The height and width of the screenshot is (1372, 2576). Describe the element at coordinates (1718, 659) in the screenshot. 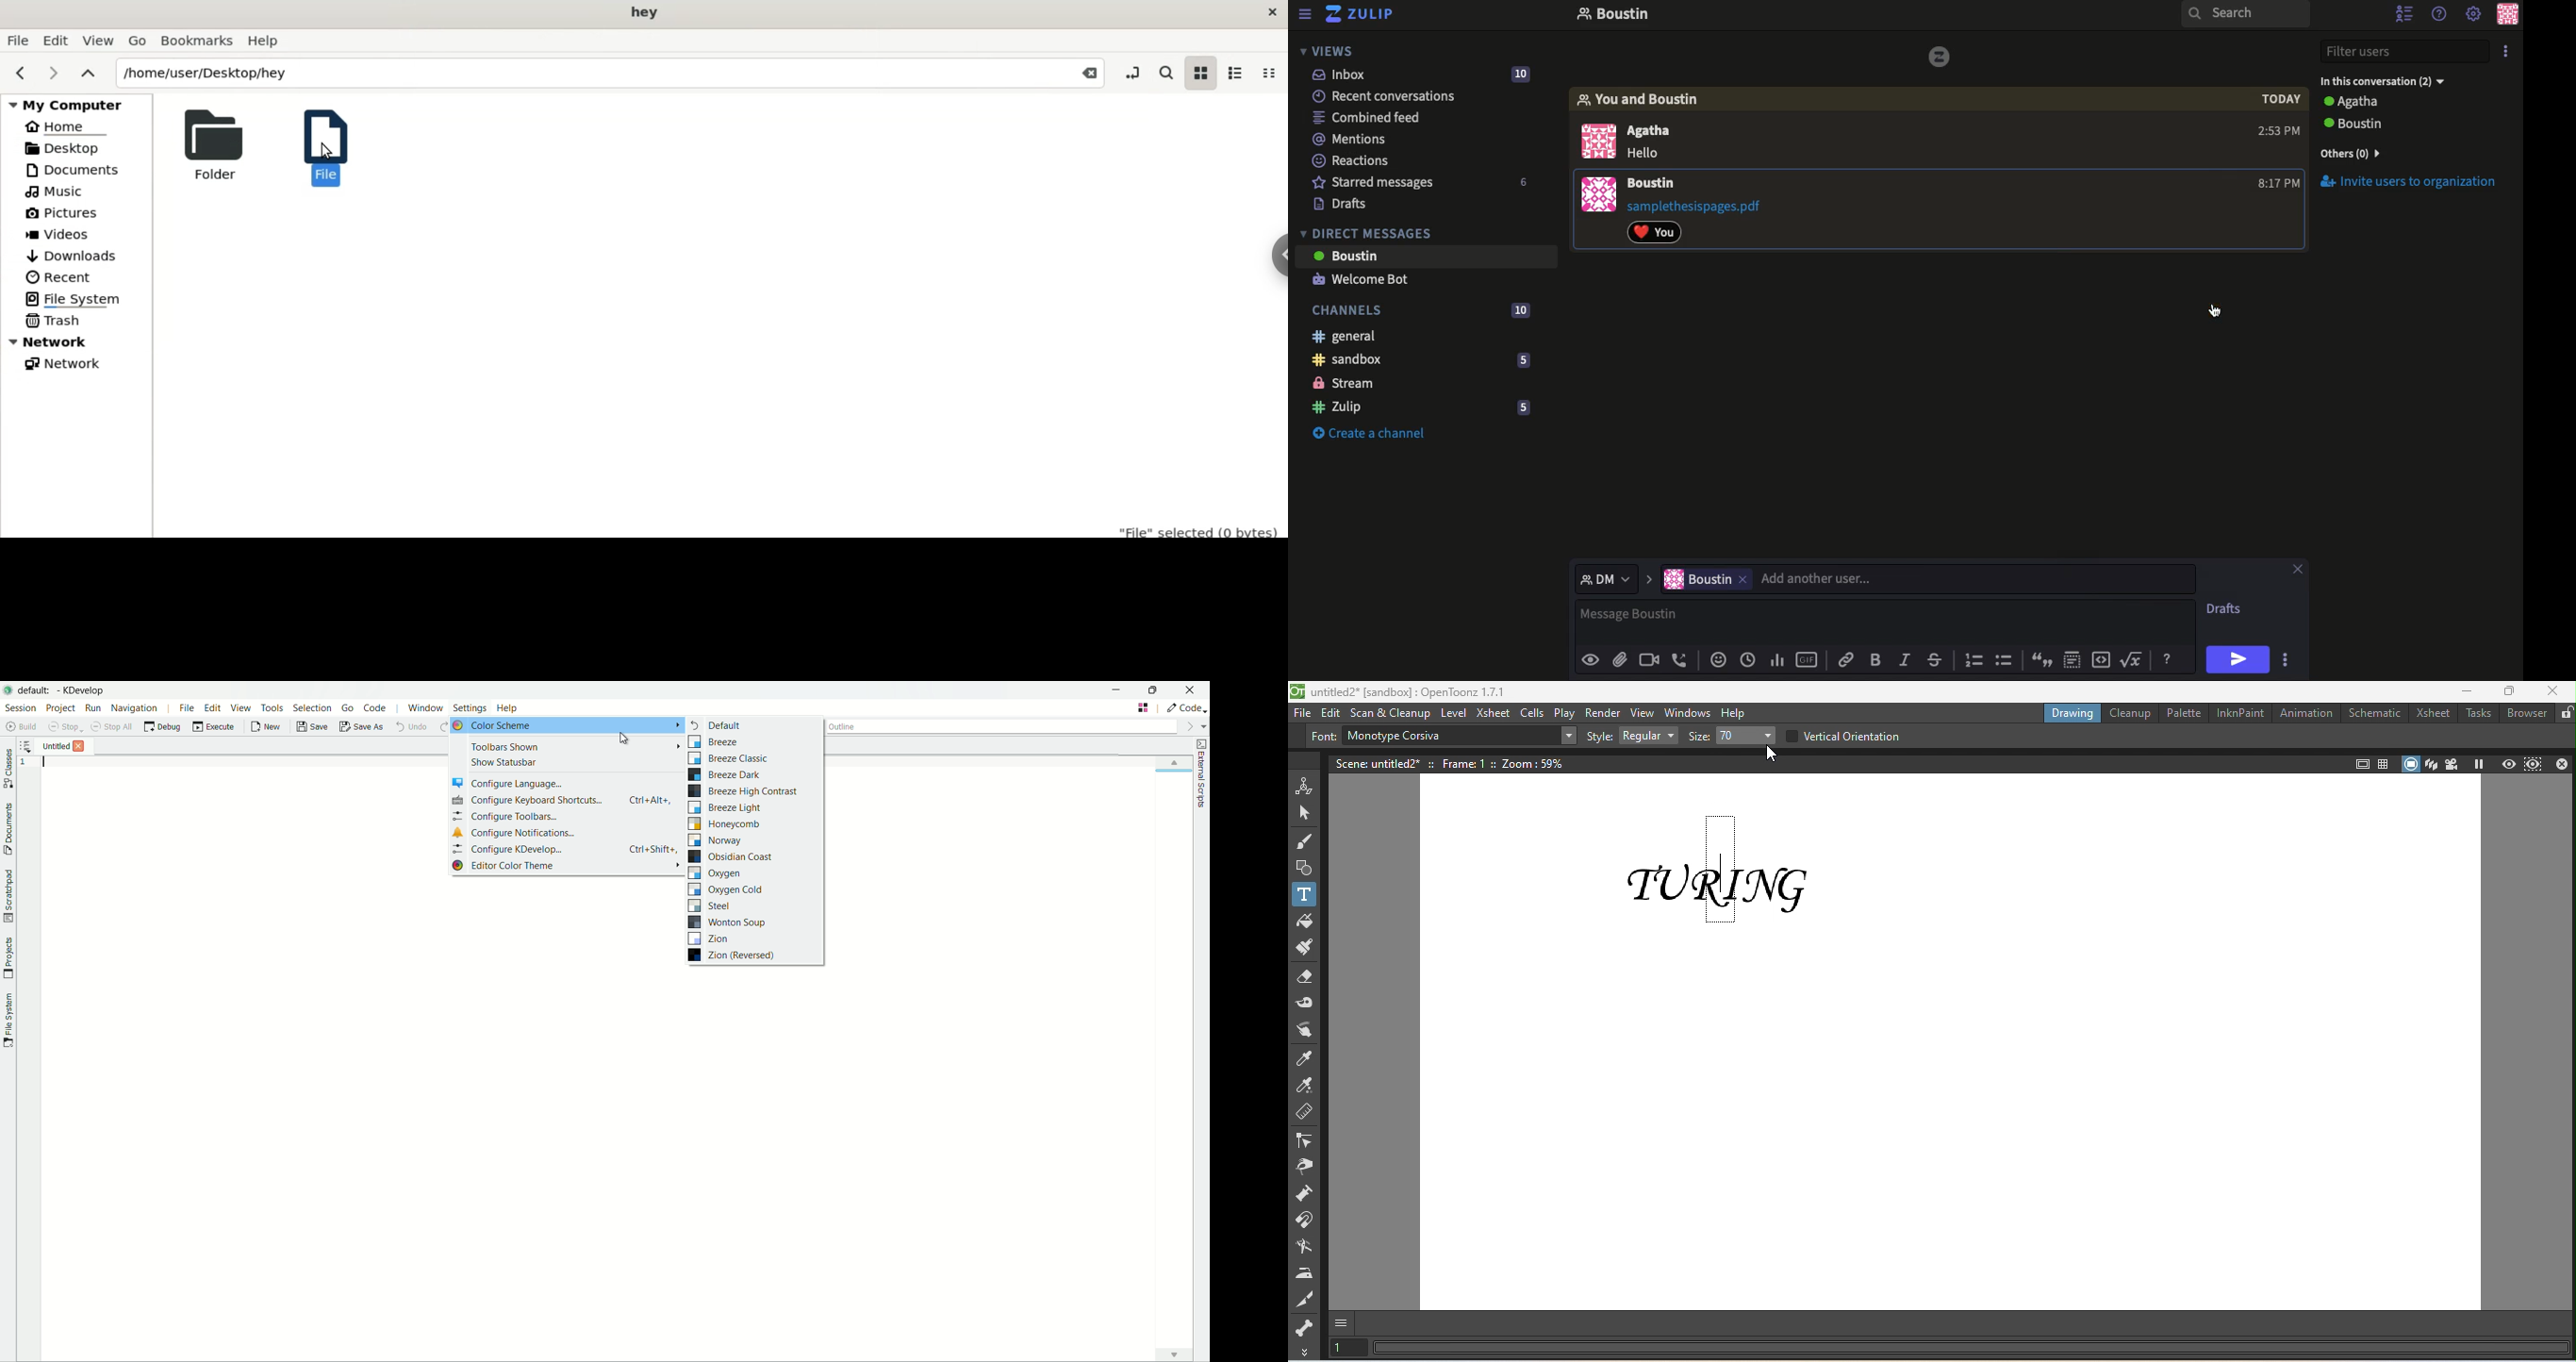

I see `Reaction` at that location.